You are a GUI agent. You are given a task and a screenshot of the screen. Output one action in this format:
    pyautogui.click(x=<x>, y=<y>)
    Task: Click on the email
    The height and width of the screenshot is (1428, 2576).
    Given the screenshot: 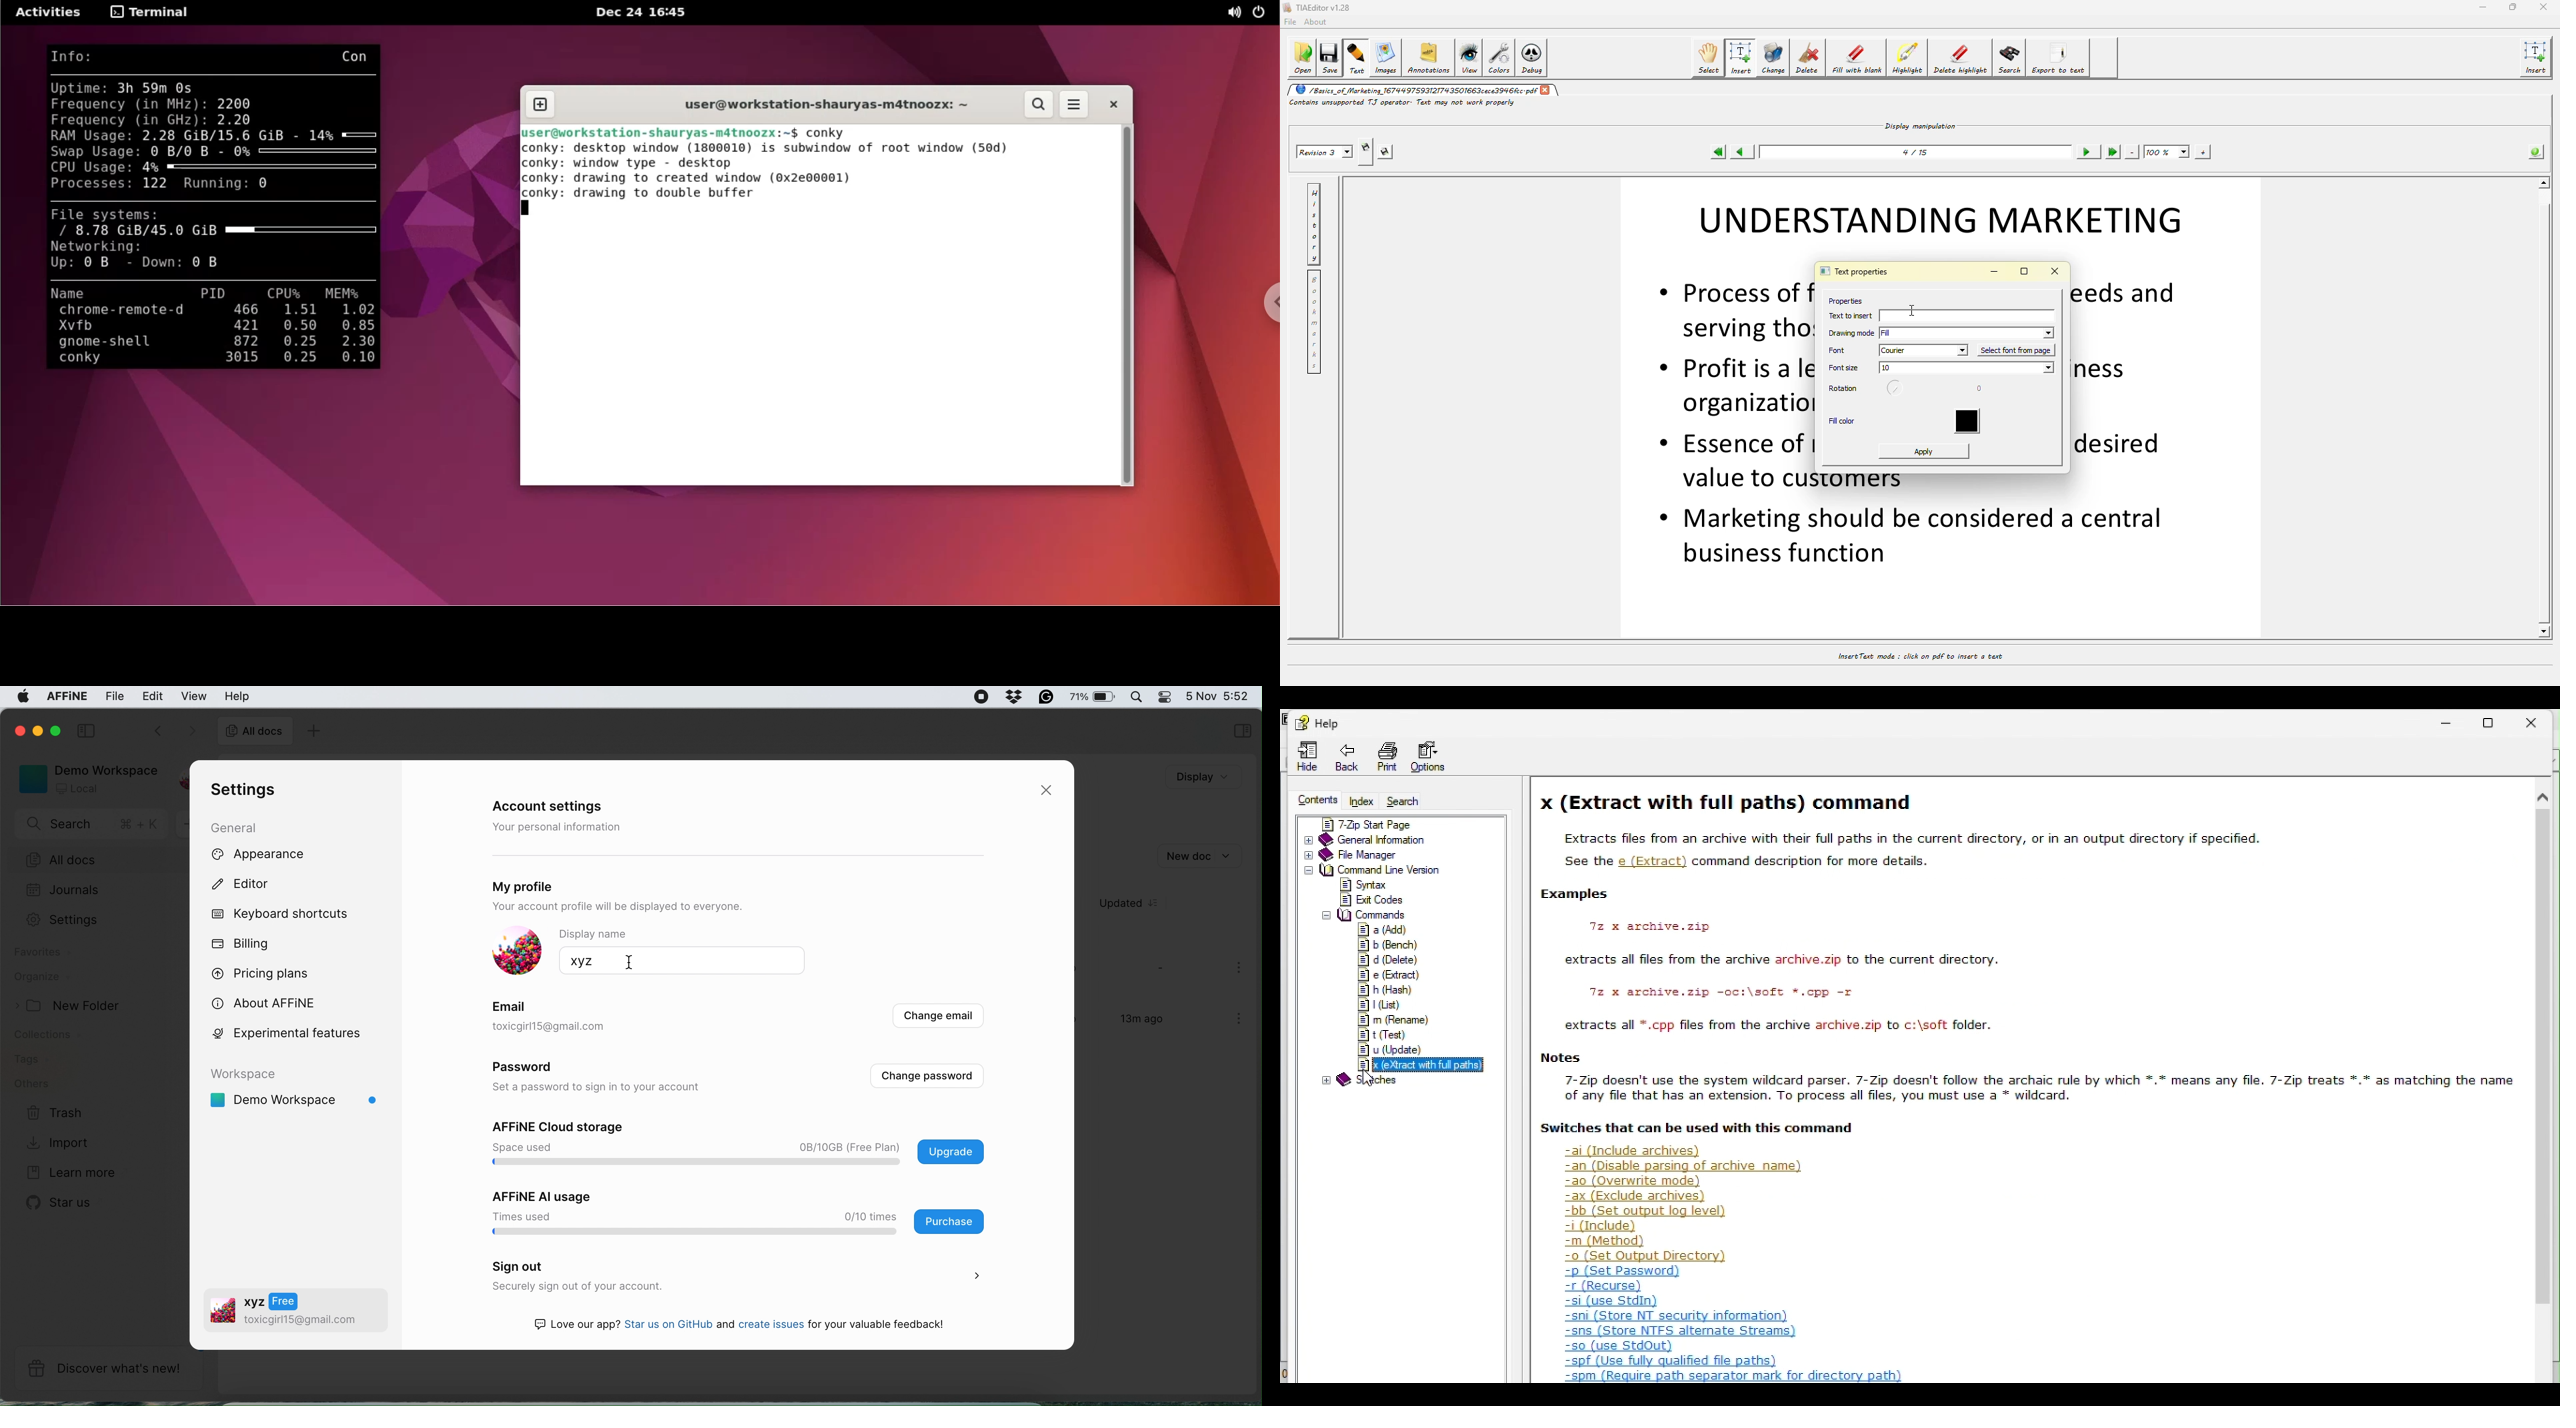 What is the action you would take?
    pyautogui.click(x=511, y=1005)
    